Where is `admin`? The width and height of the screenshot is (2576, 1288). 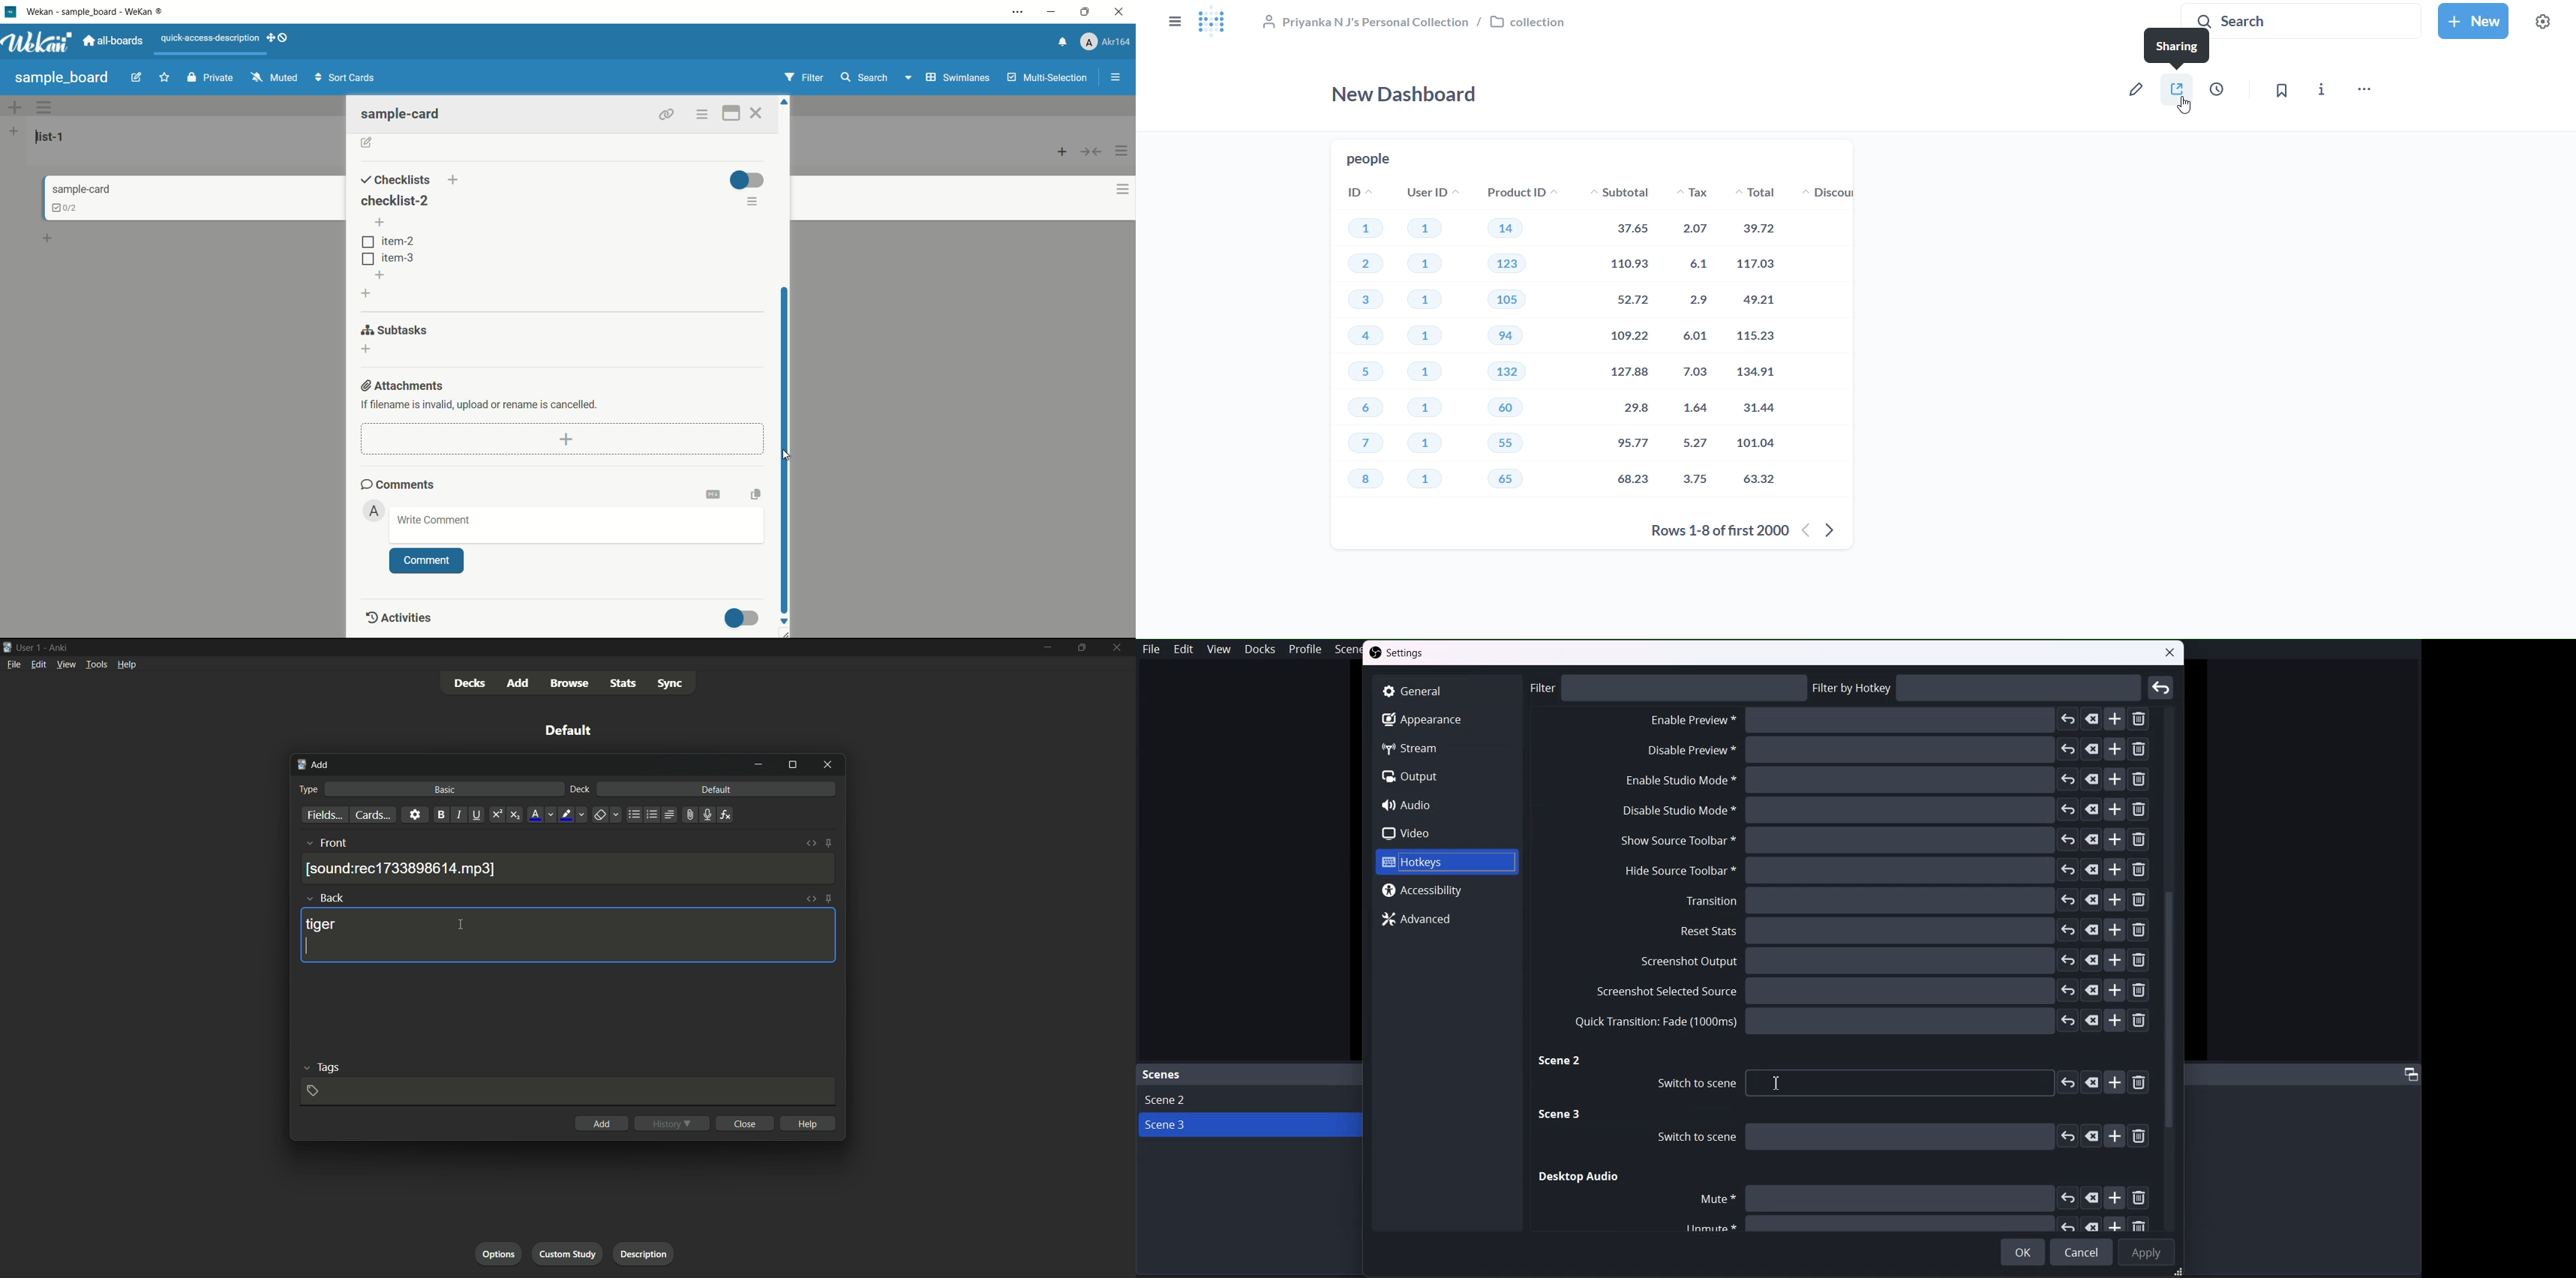
admin is located at coordinates (375, 511).